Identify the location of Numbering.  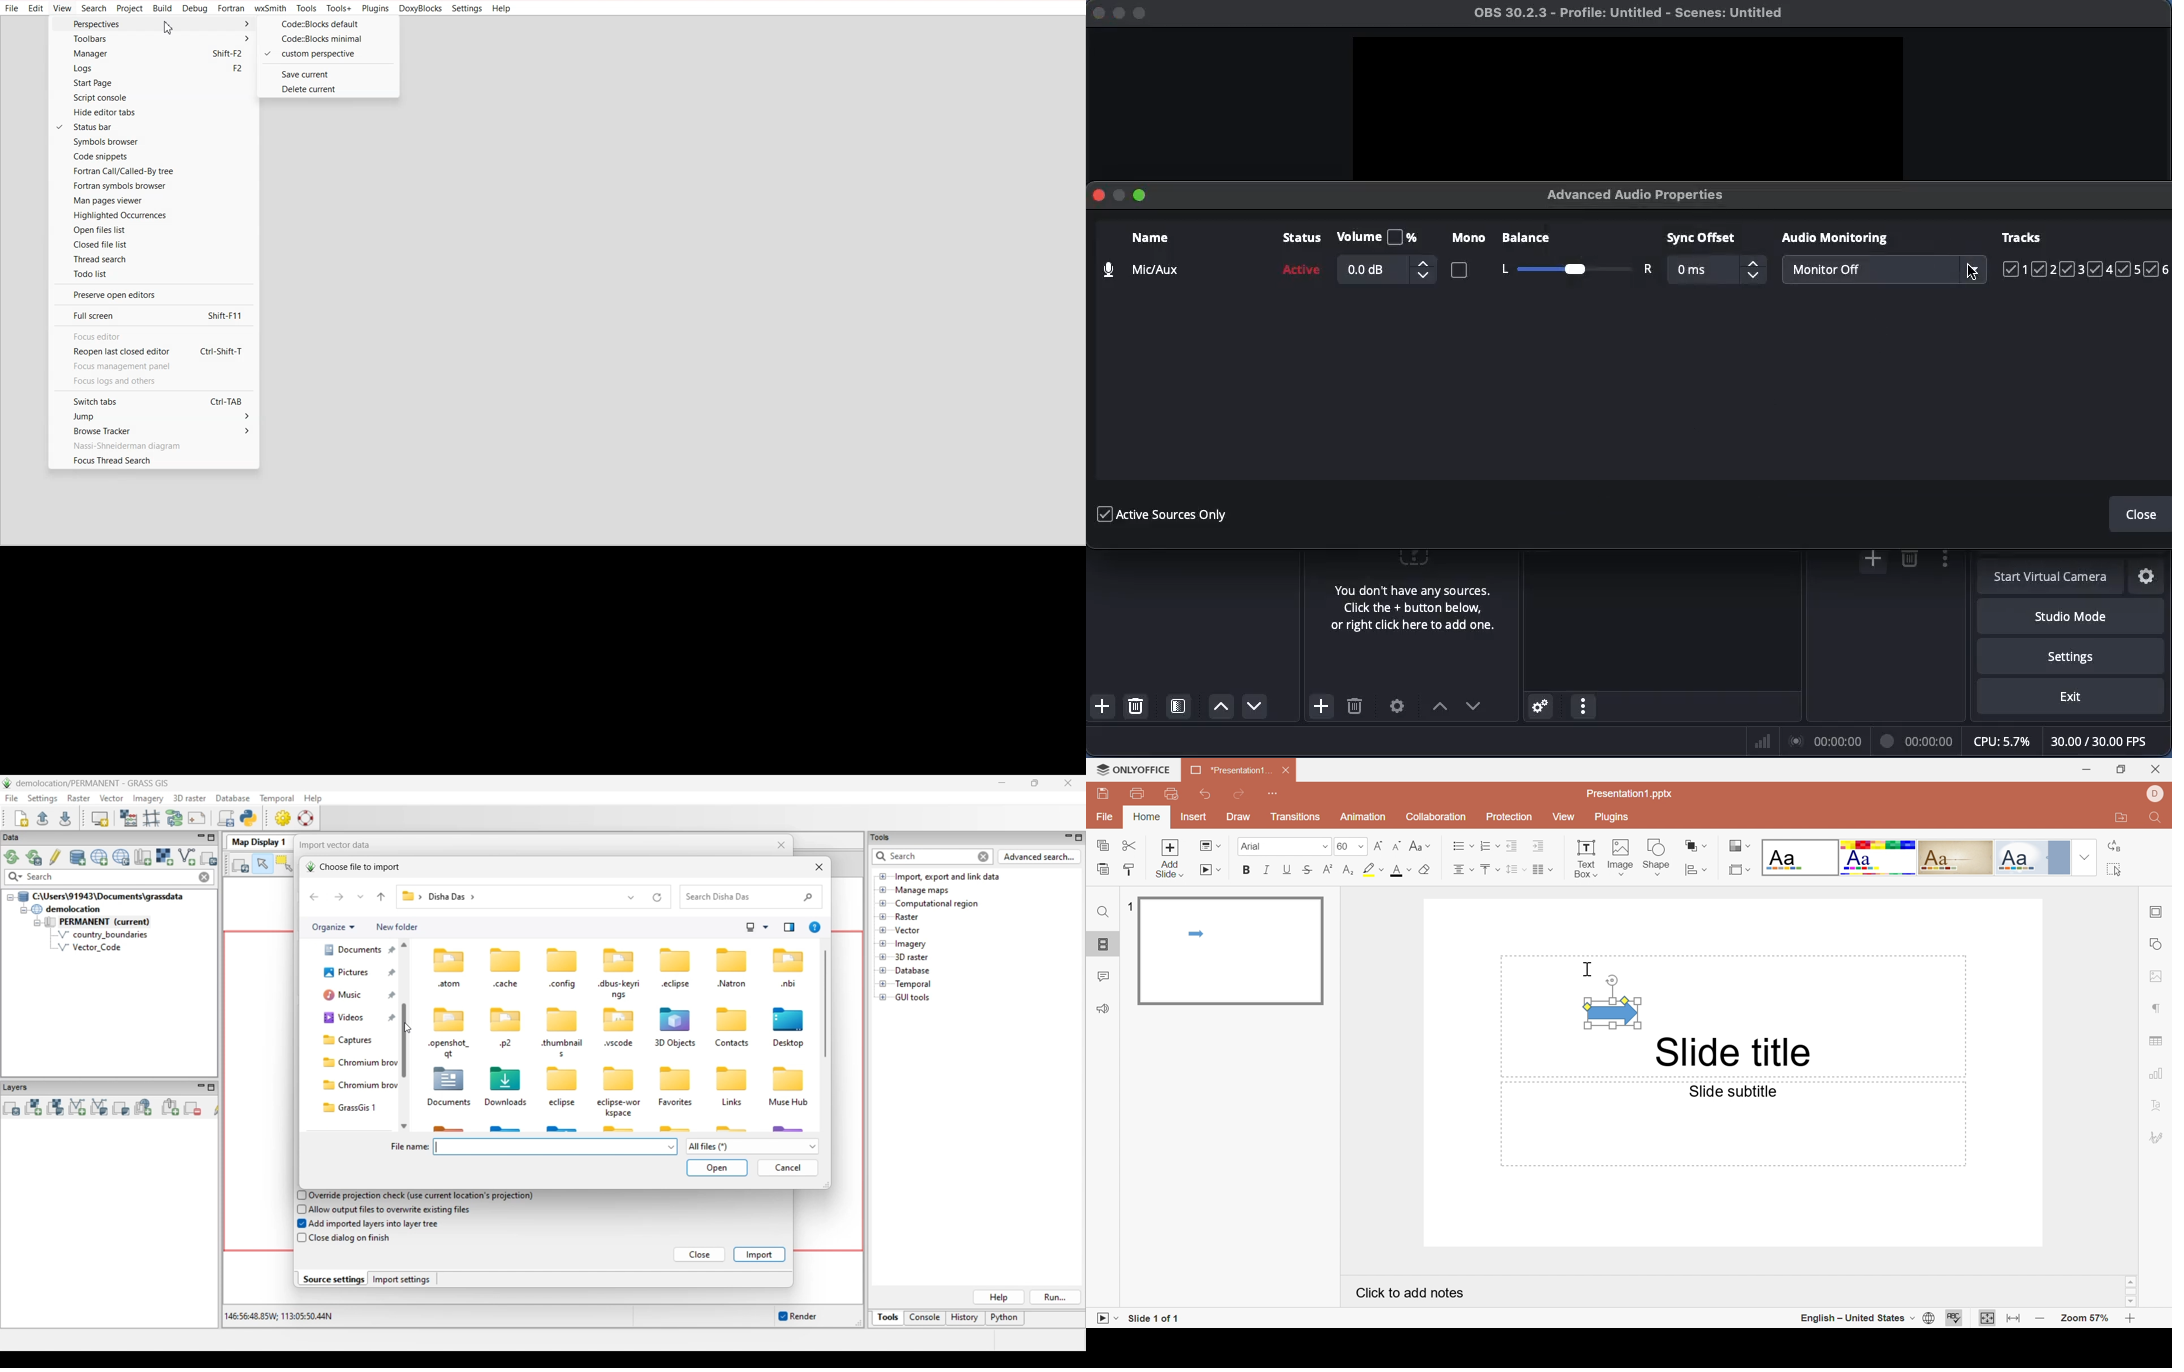
(1486, 845).